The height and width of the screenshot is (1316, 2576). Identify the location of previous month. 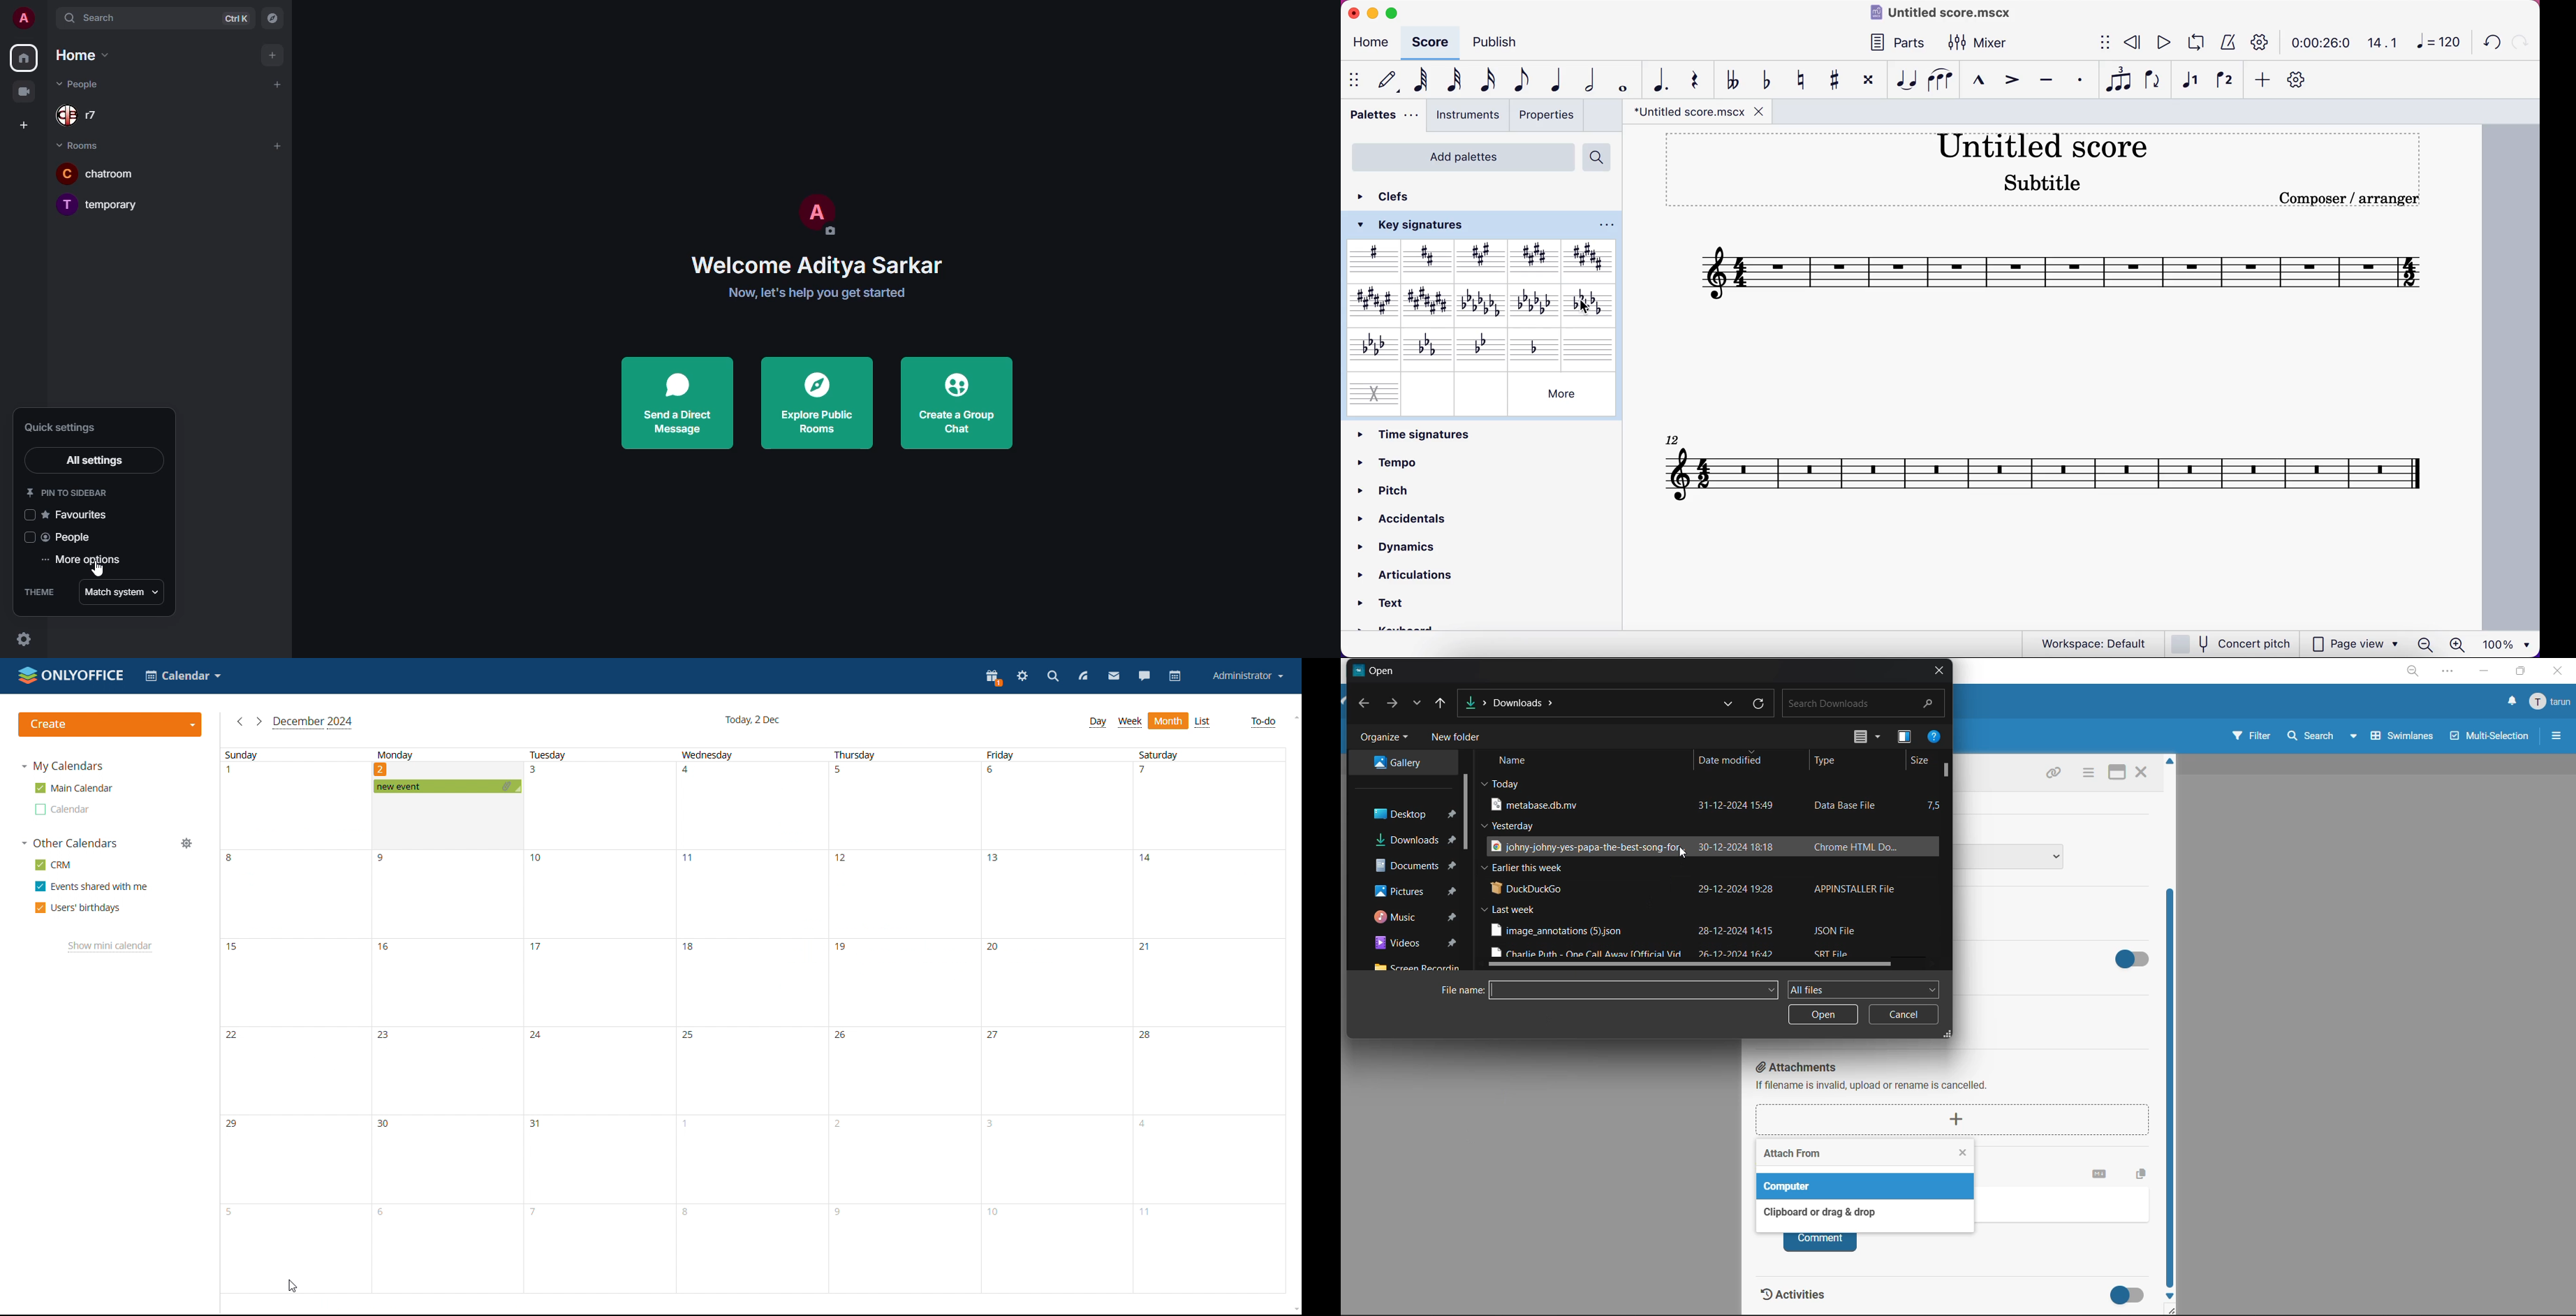
(239, 722).